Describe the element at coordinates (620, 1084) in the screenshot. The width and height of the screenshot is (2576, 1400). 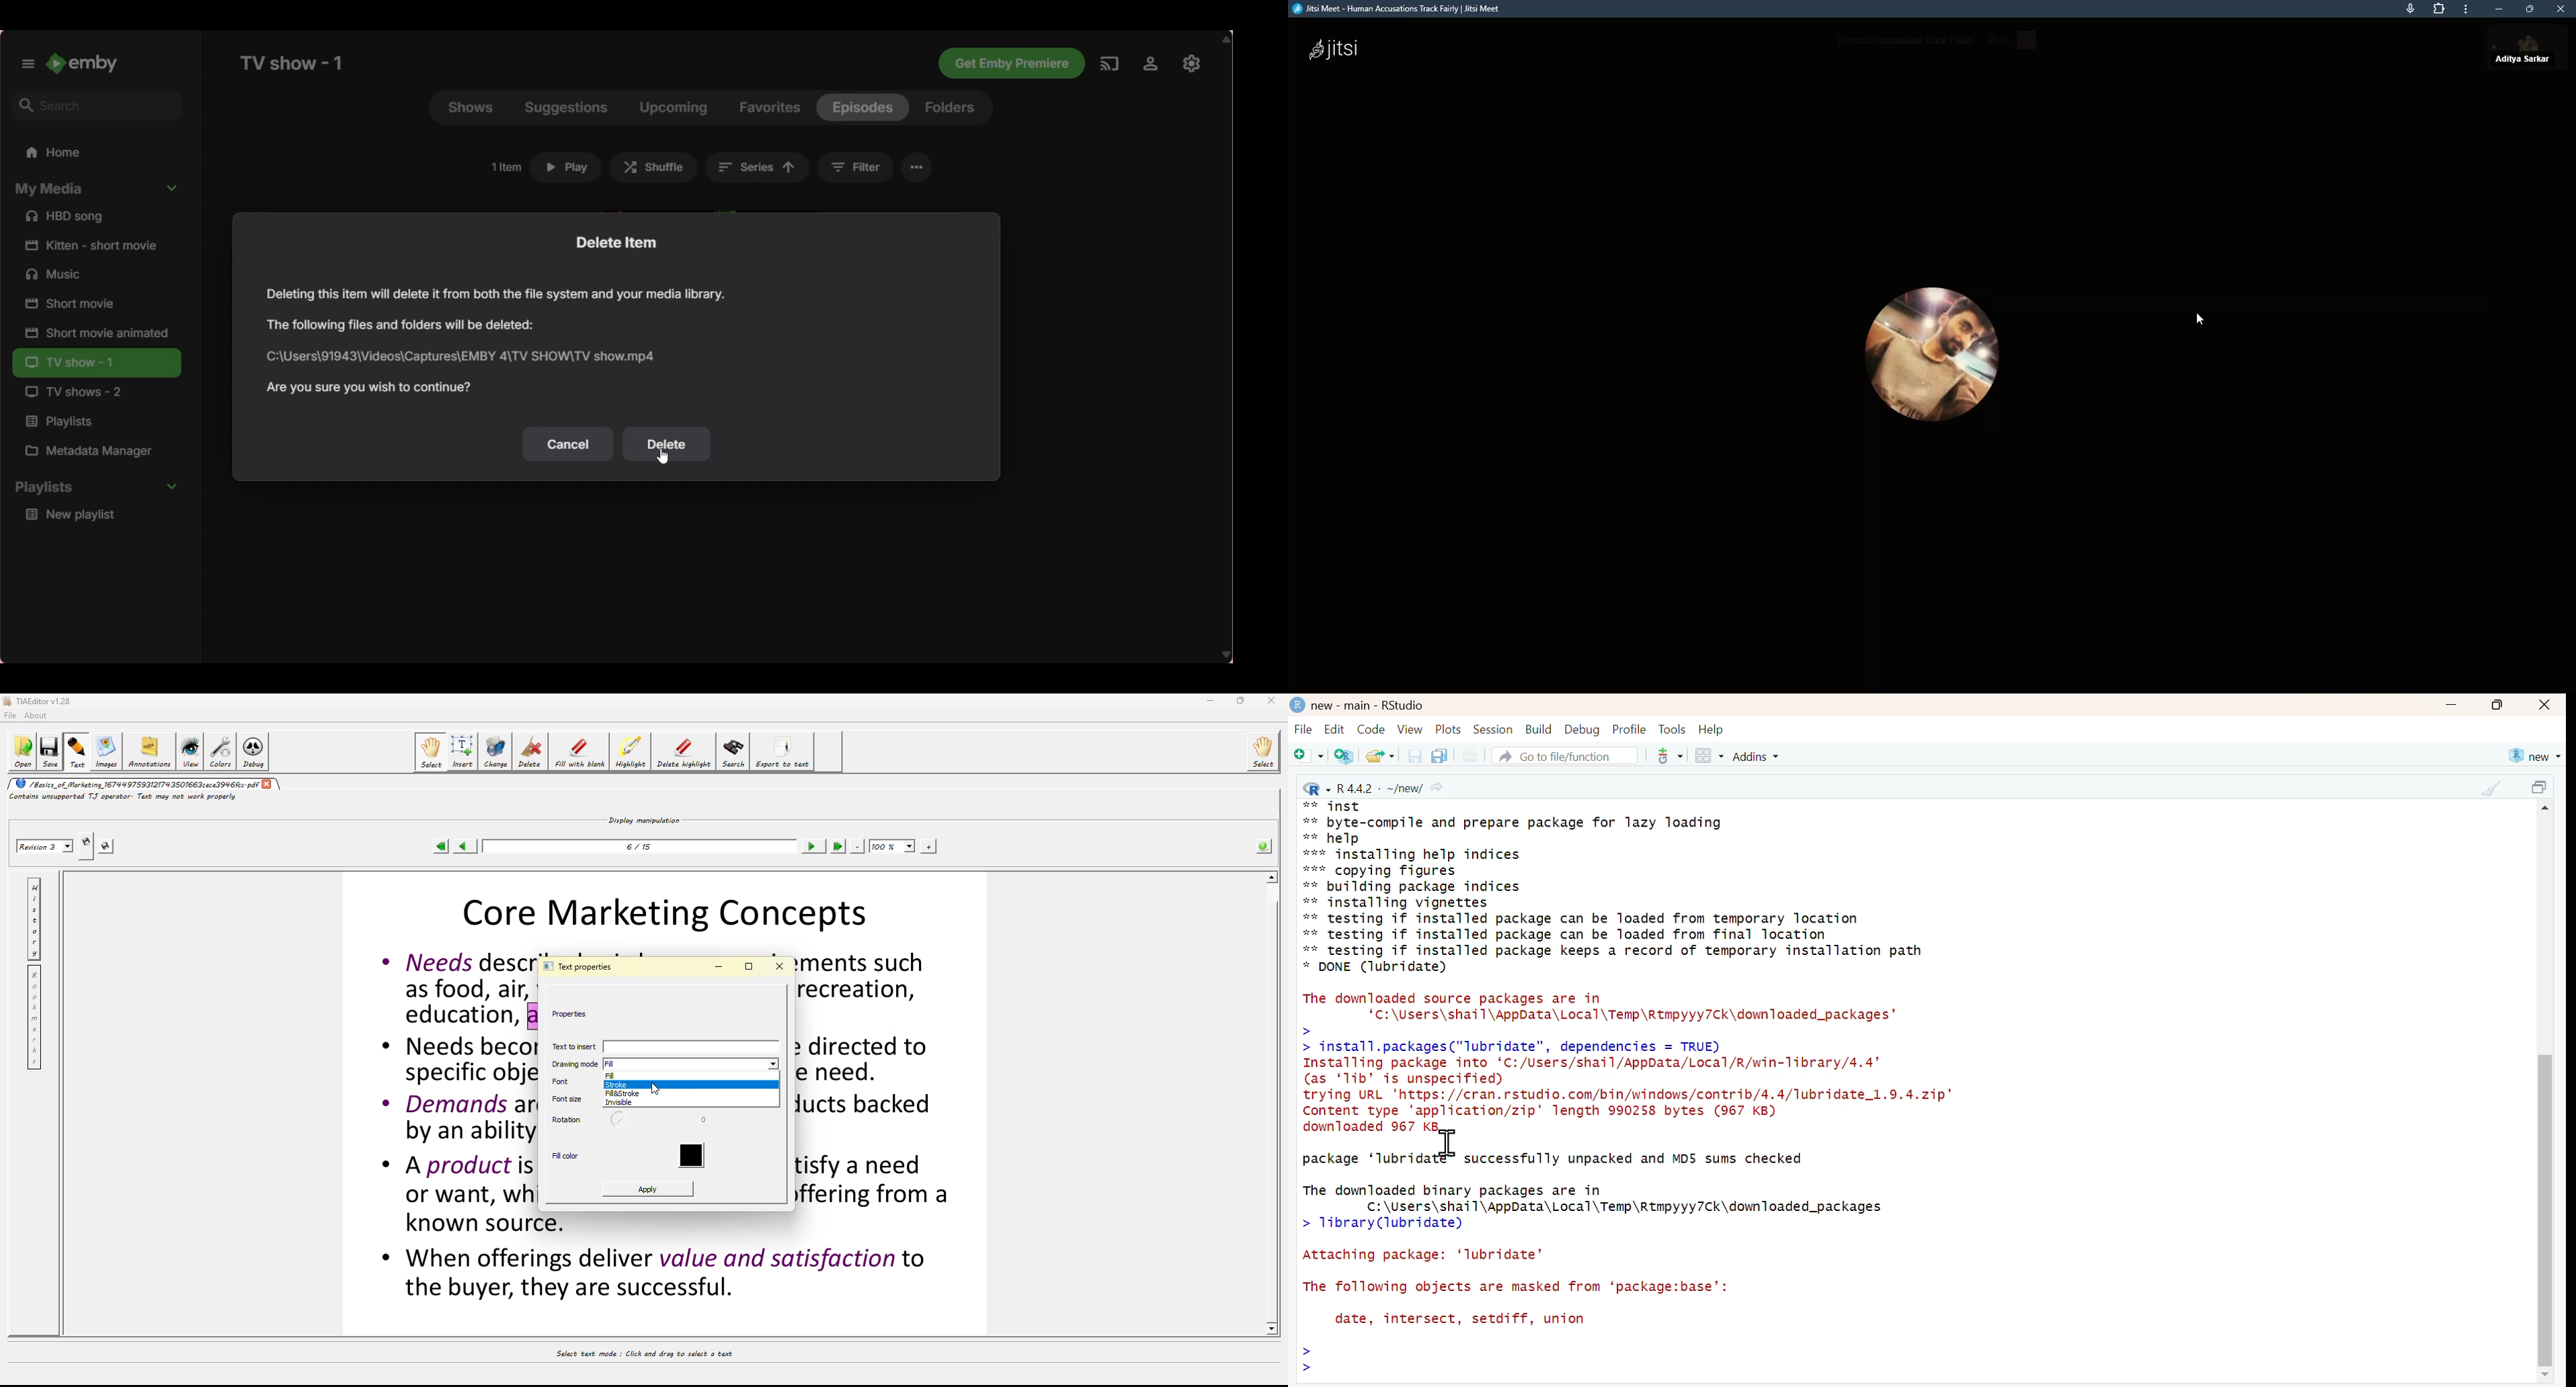
I see `stroke` at that location.